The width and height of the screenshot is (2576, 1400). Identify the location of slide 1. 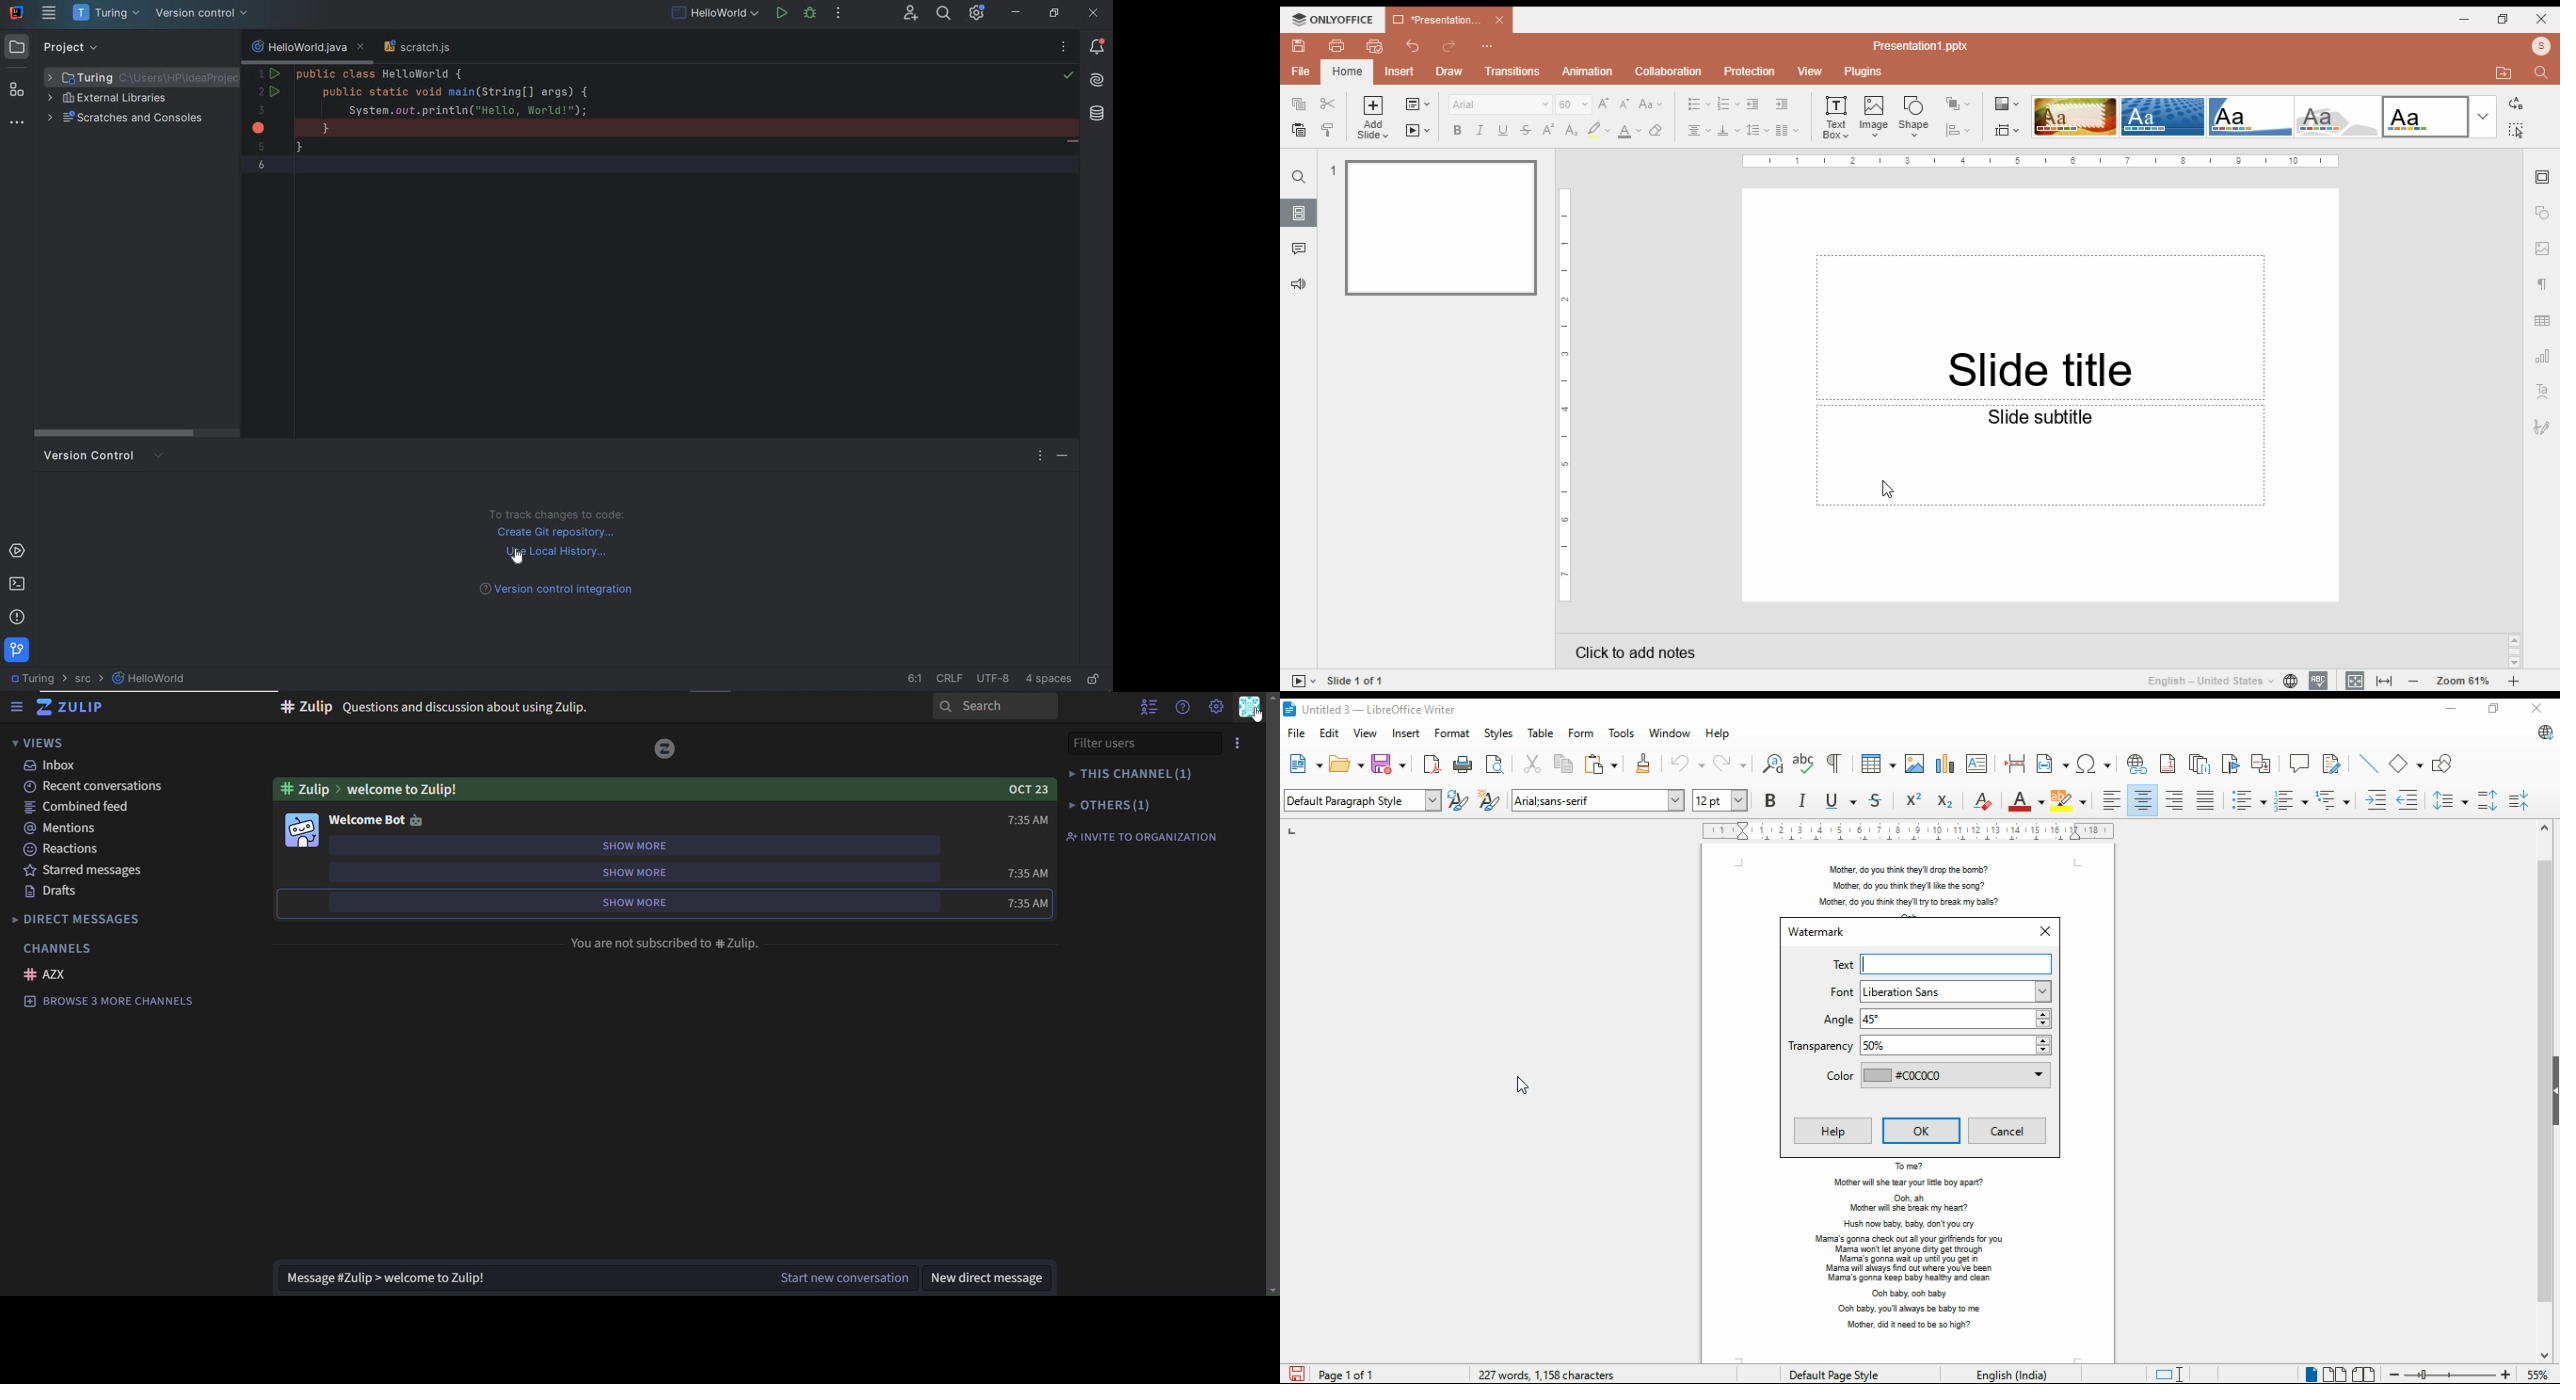
(1434, 226).